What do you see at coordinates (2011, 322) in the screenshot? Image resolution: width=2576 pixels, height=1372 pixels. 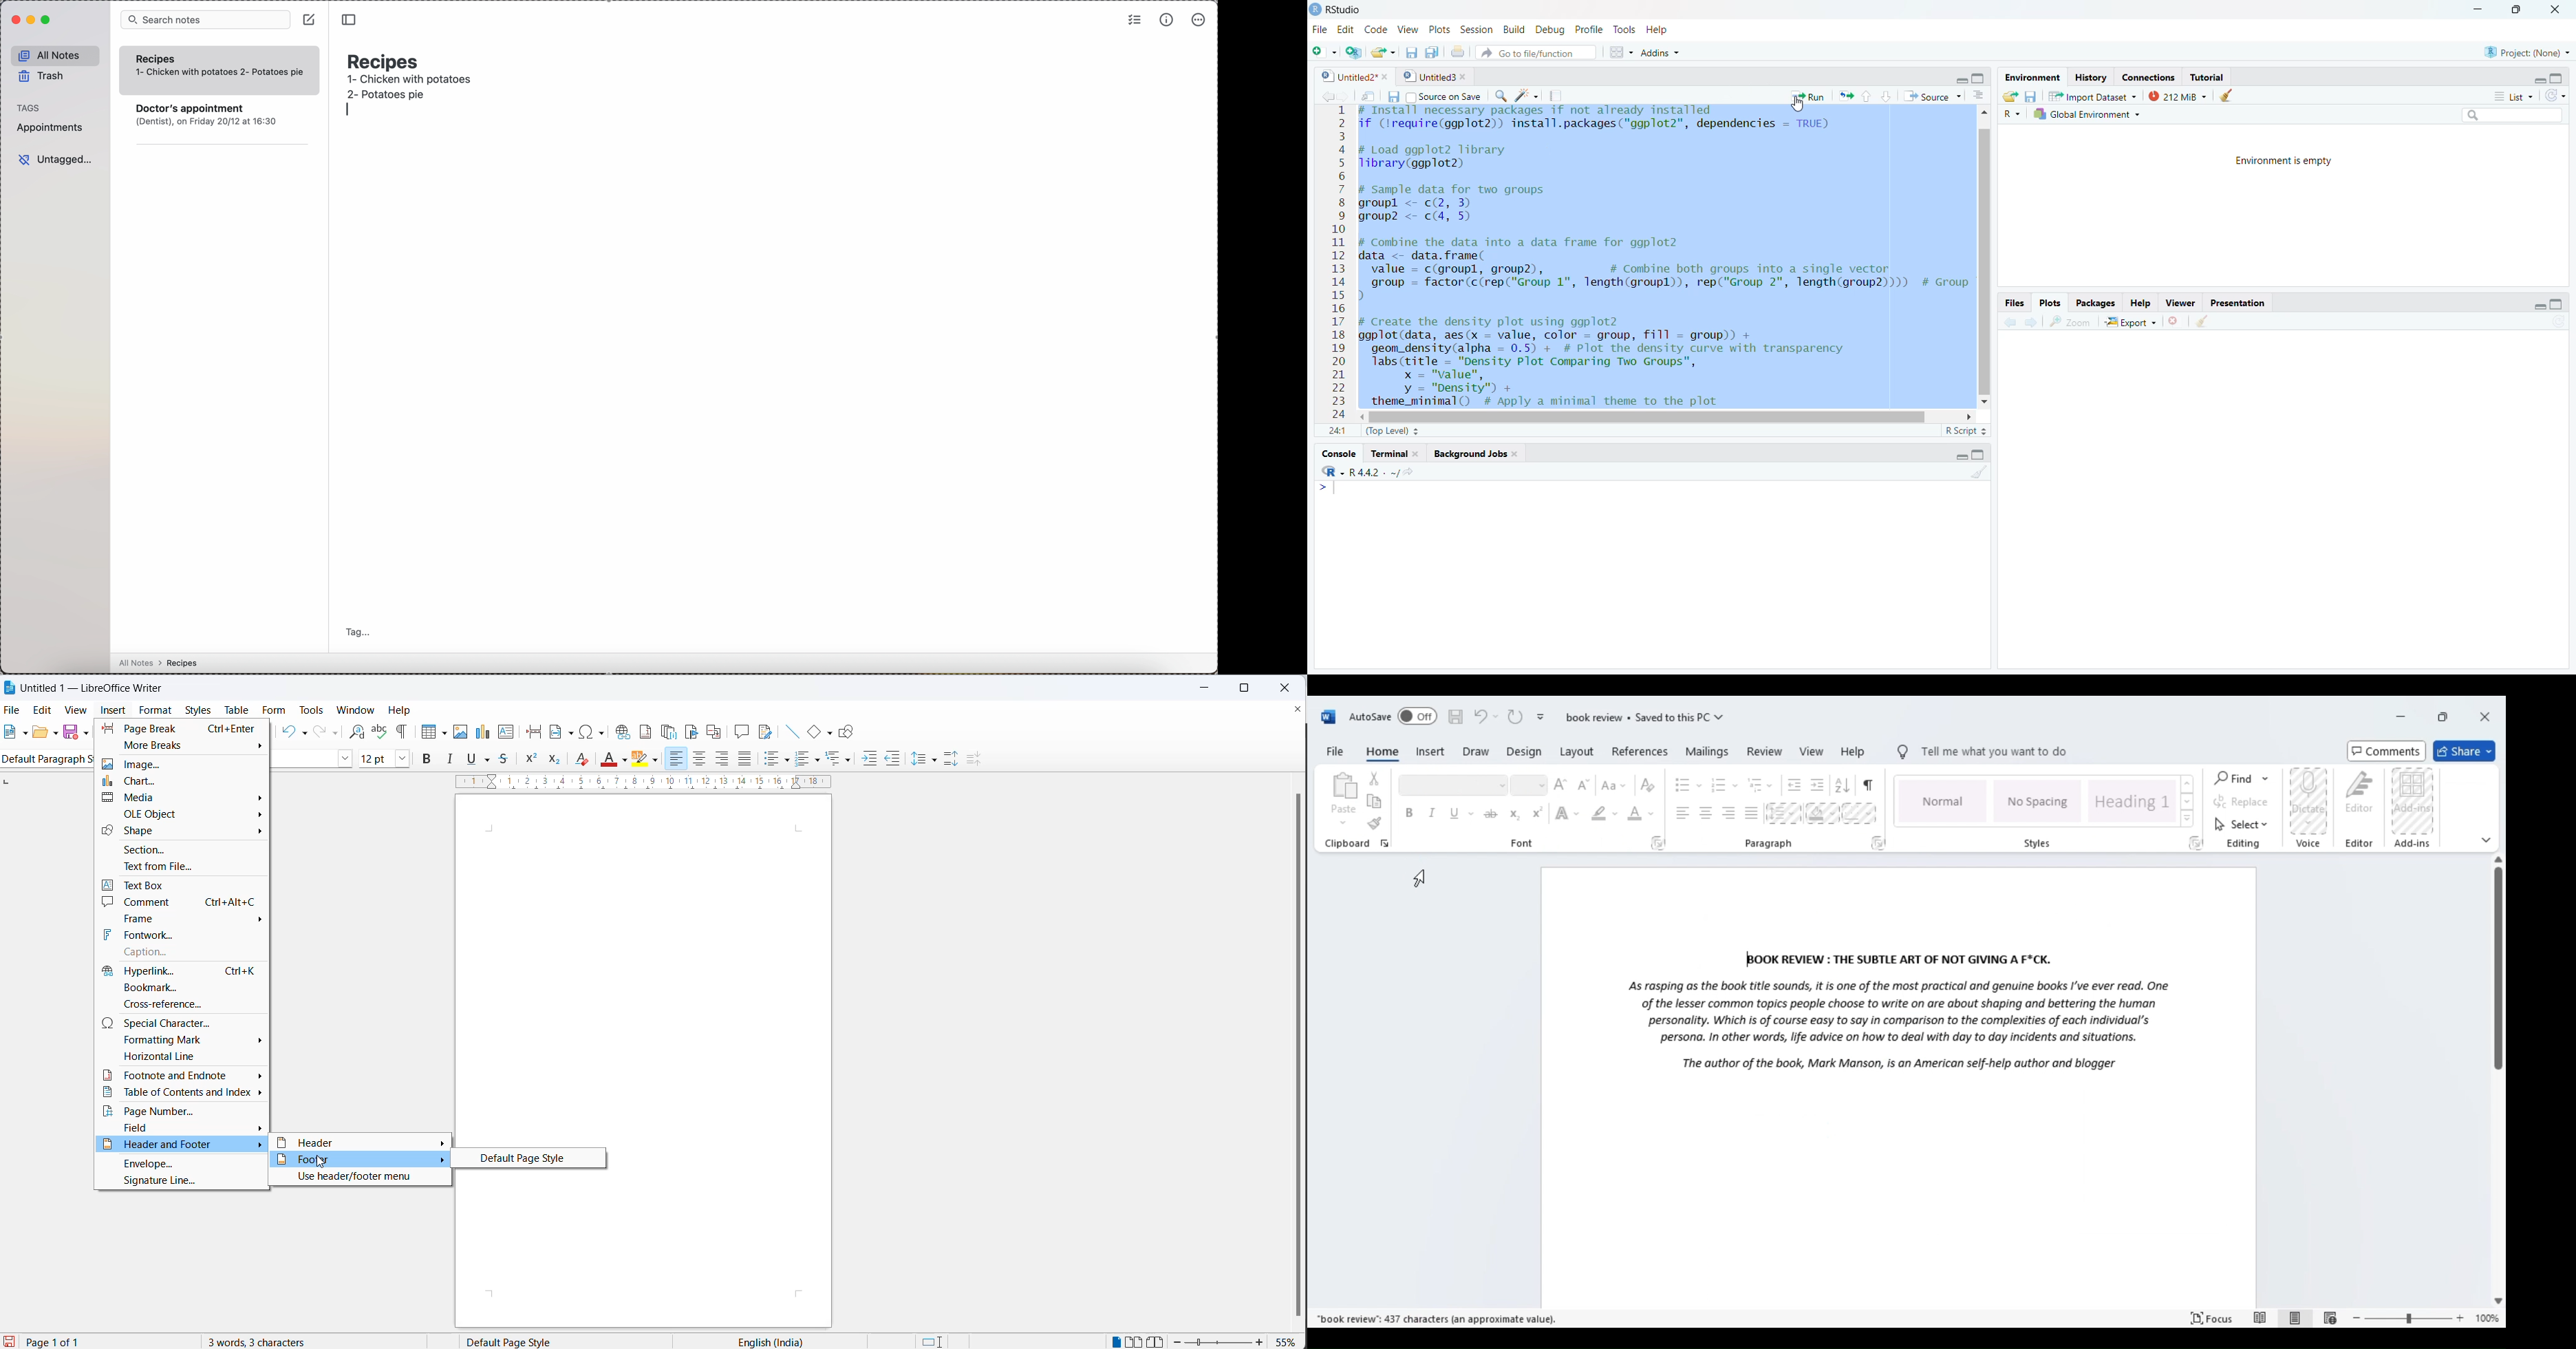 I see `previous` at bounding box center [2011, 322].